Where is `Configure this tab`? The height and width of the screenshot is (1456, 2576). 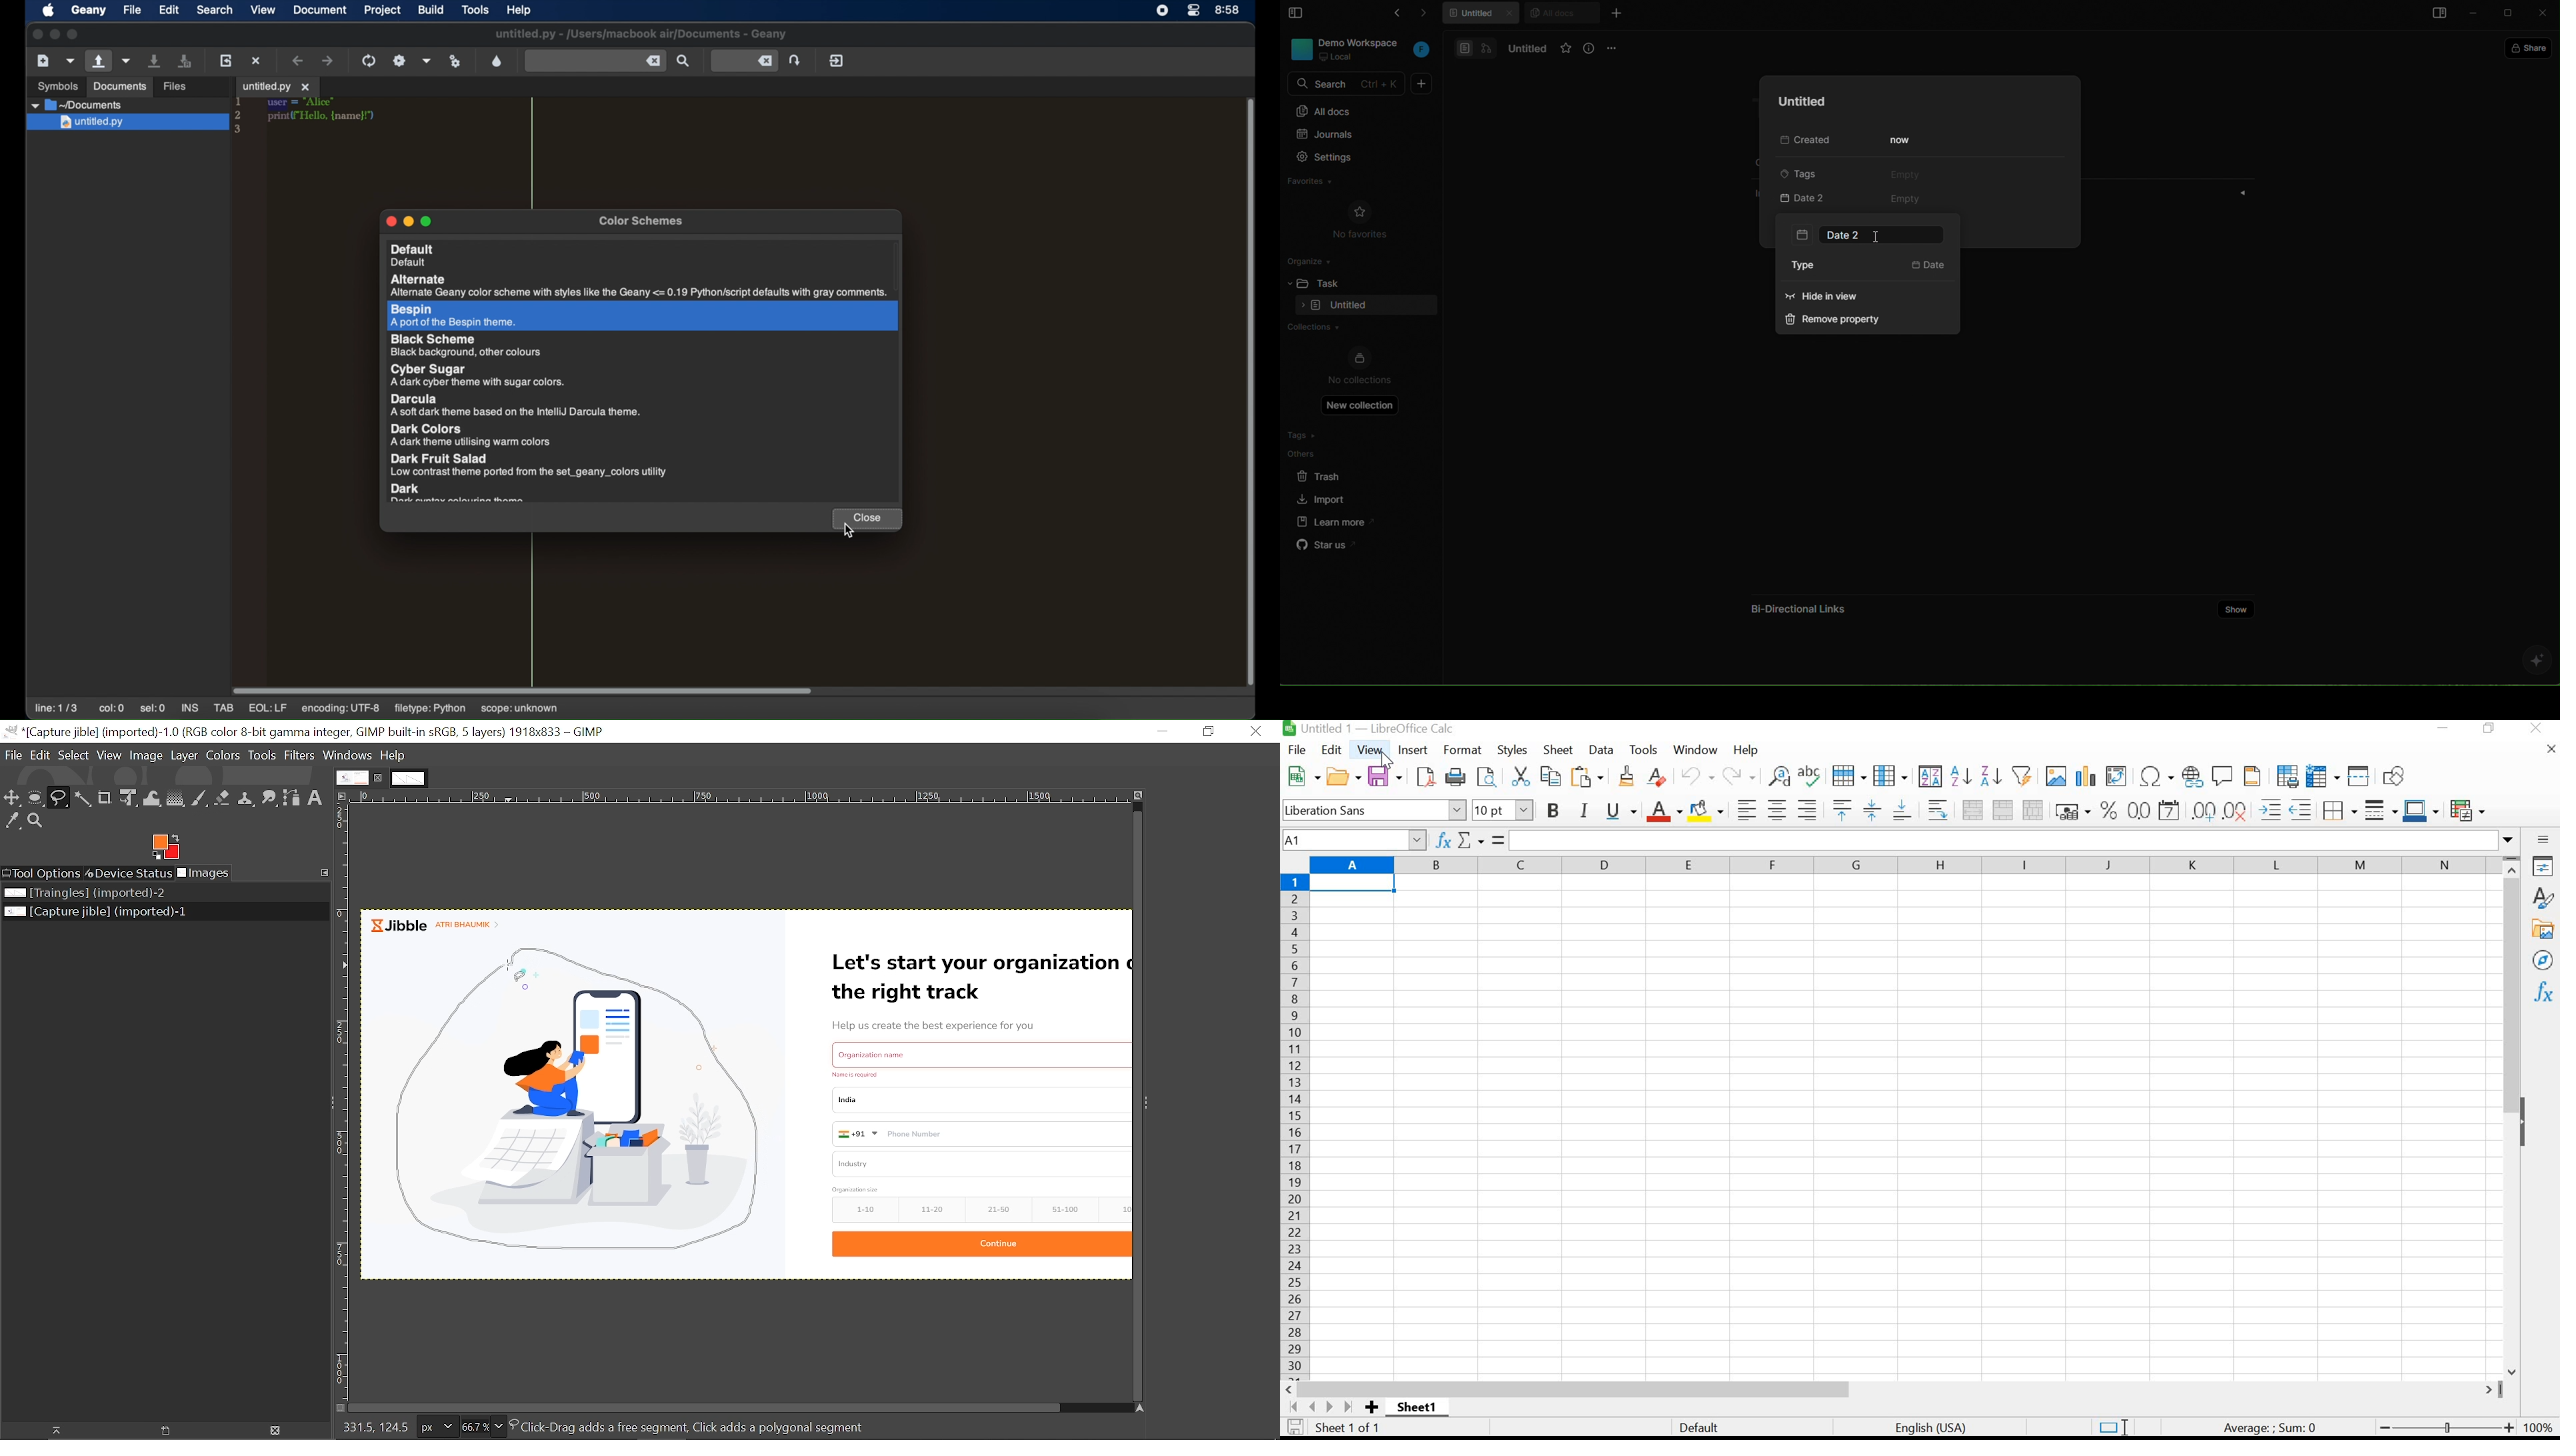 Configure this tab is located at coordinates (326, 872).